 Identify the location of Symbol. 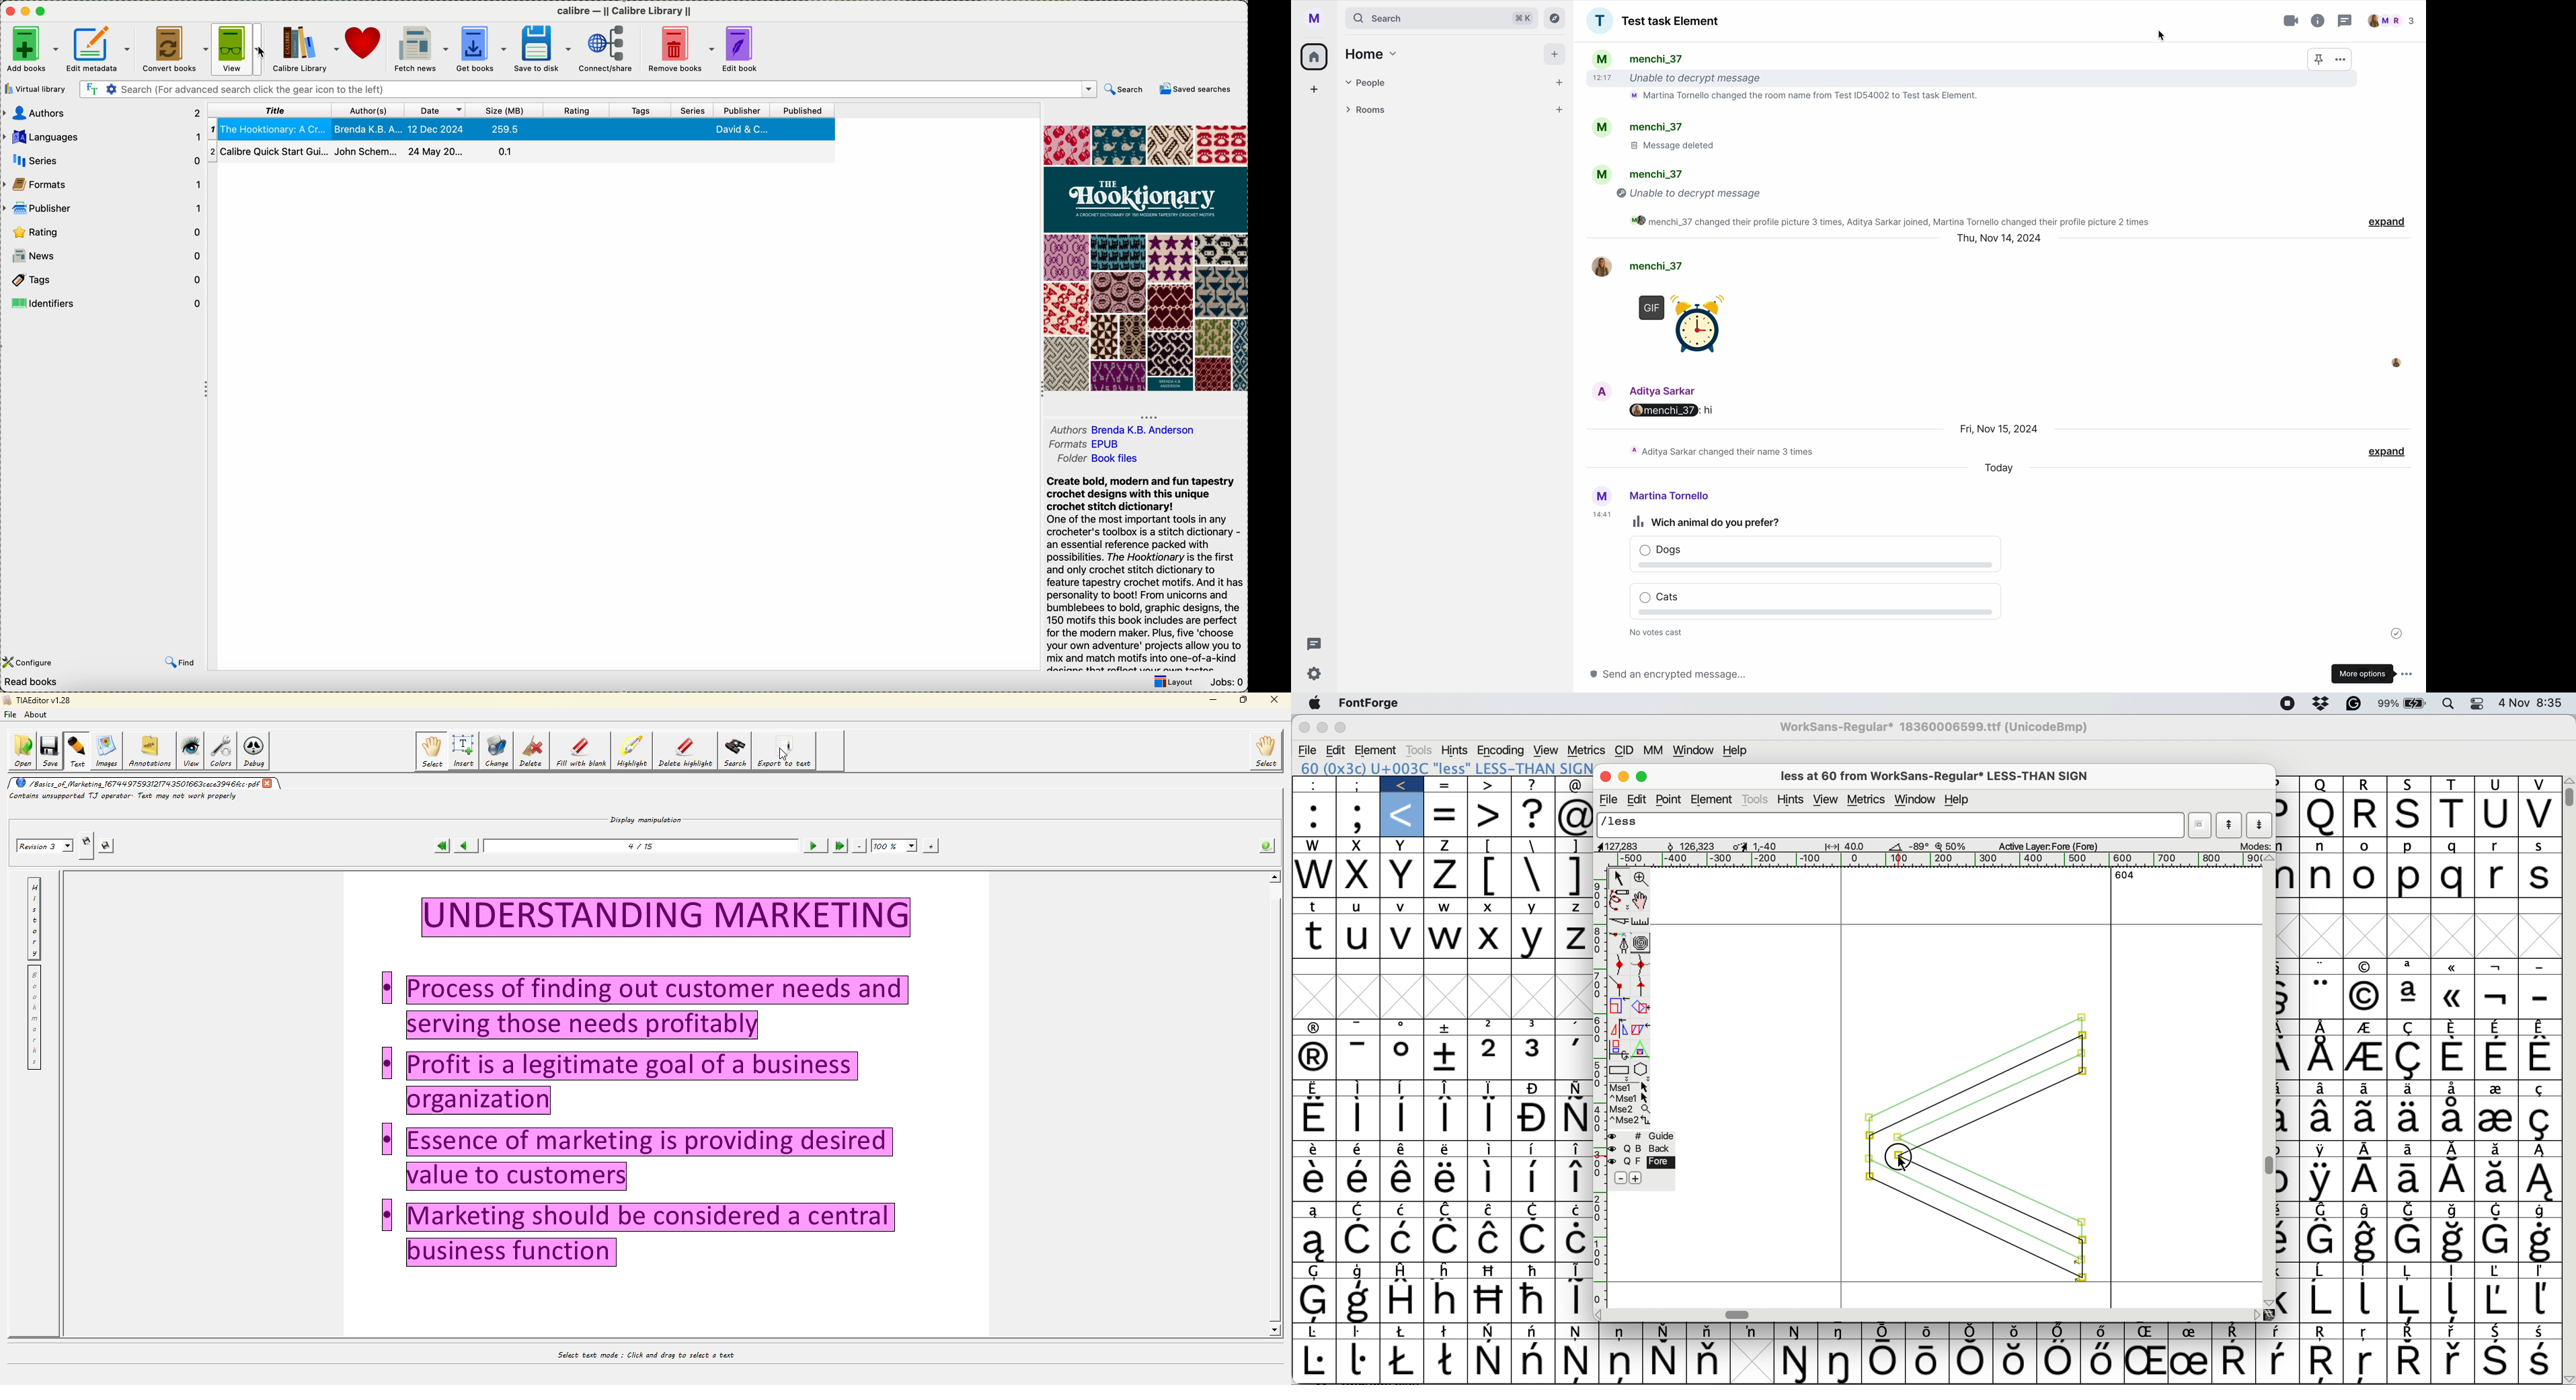
(2409, 1239).